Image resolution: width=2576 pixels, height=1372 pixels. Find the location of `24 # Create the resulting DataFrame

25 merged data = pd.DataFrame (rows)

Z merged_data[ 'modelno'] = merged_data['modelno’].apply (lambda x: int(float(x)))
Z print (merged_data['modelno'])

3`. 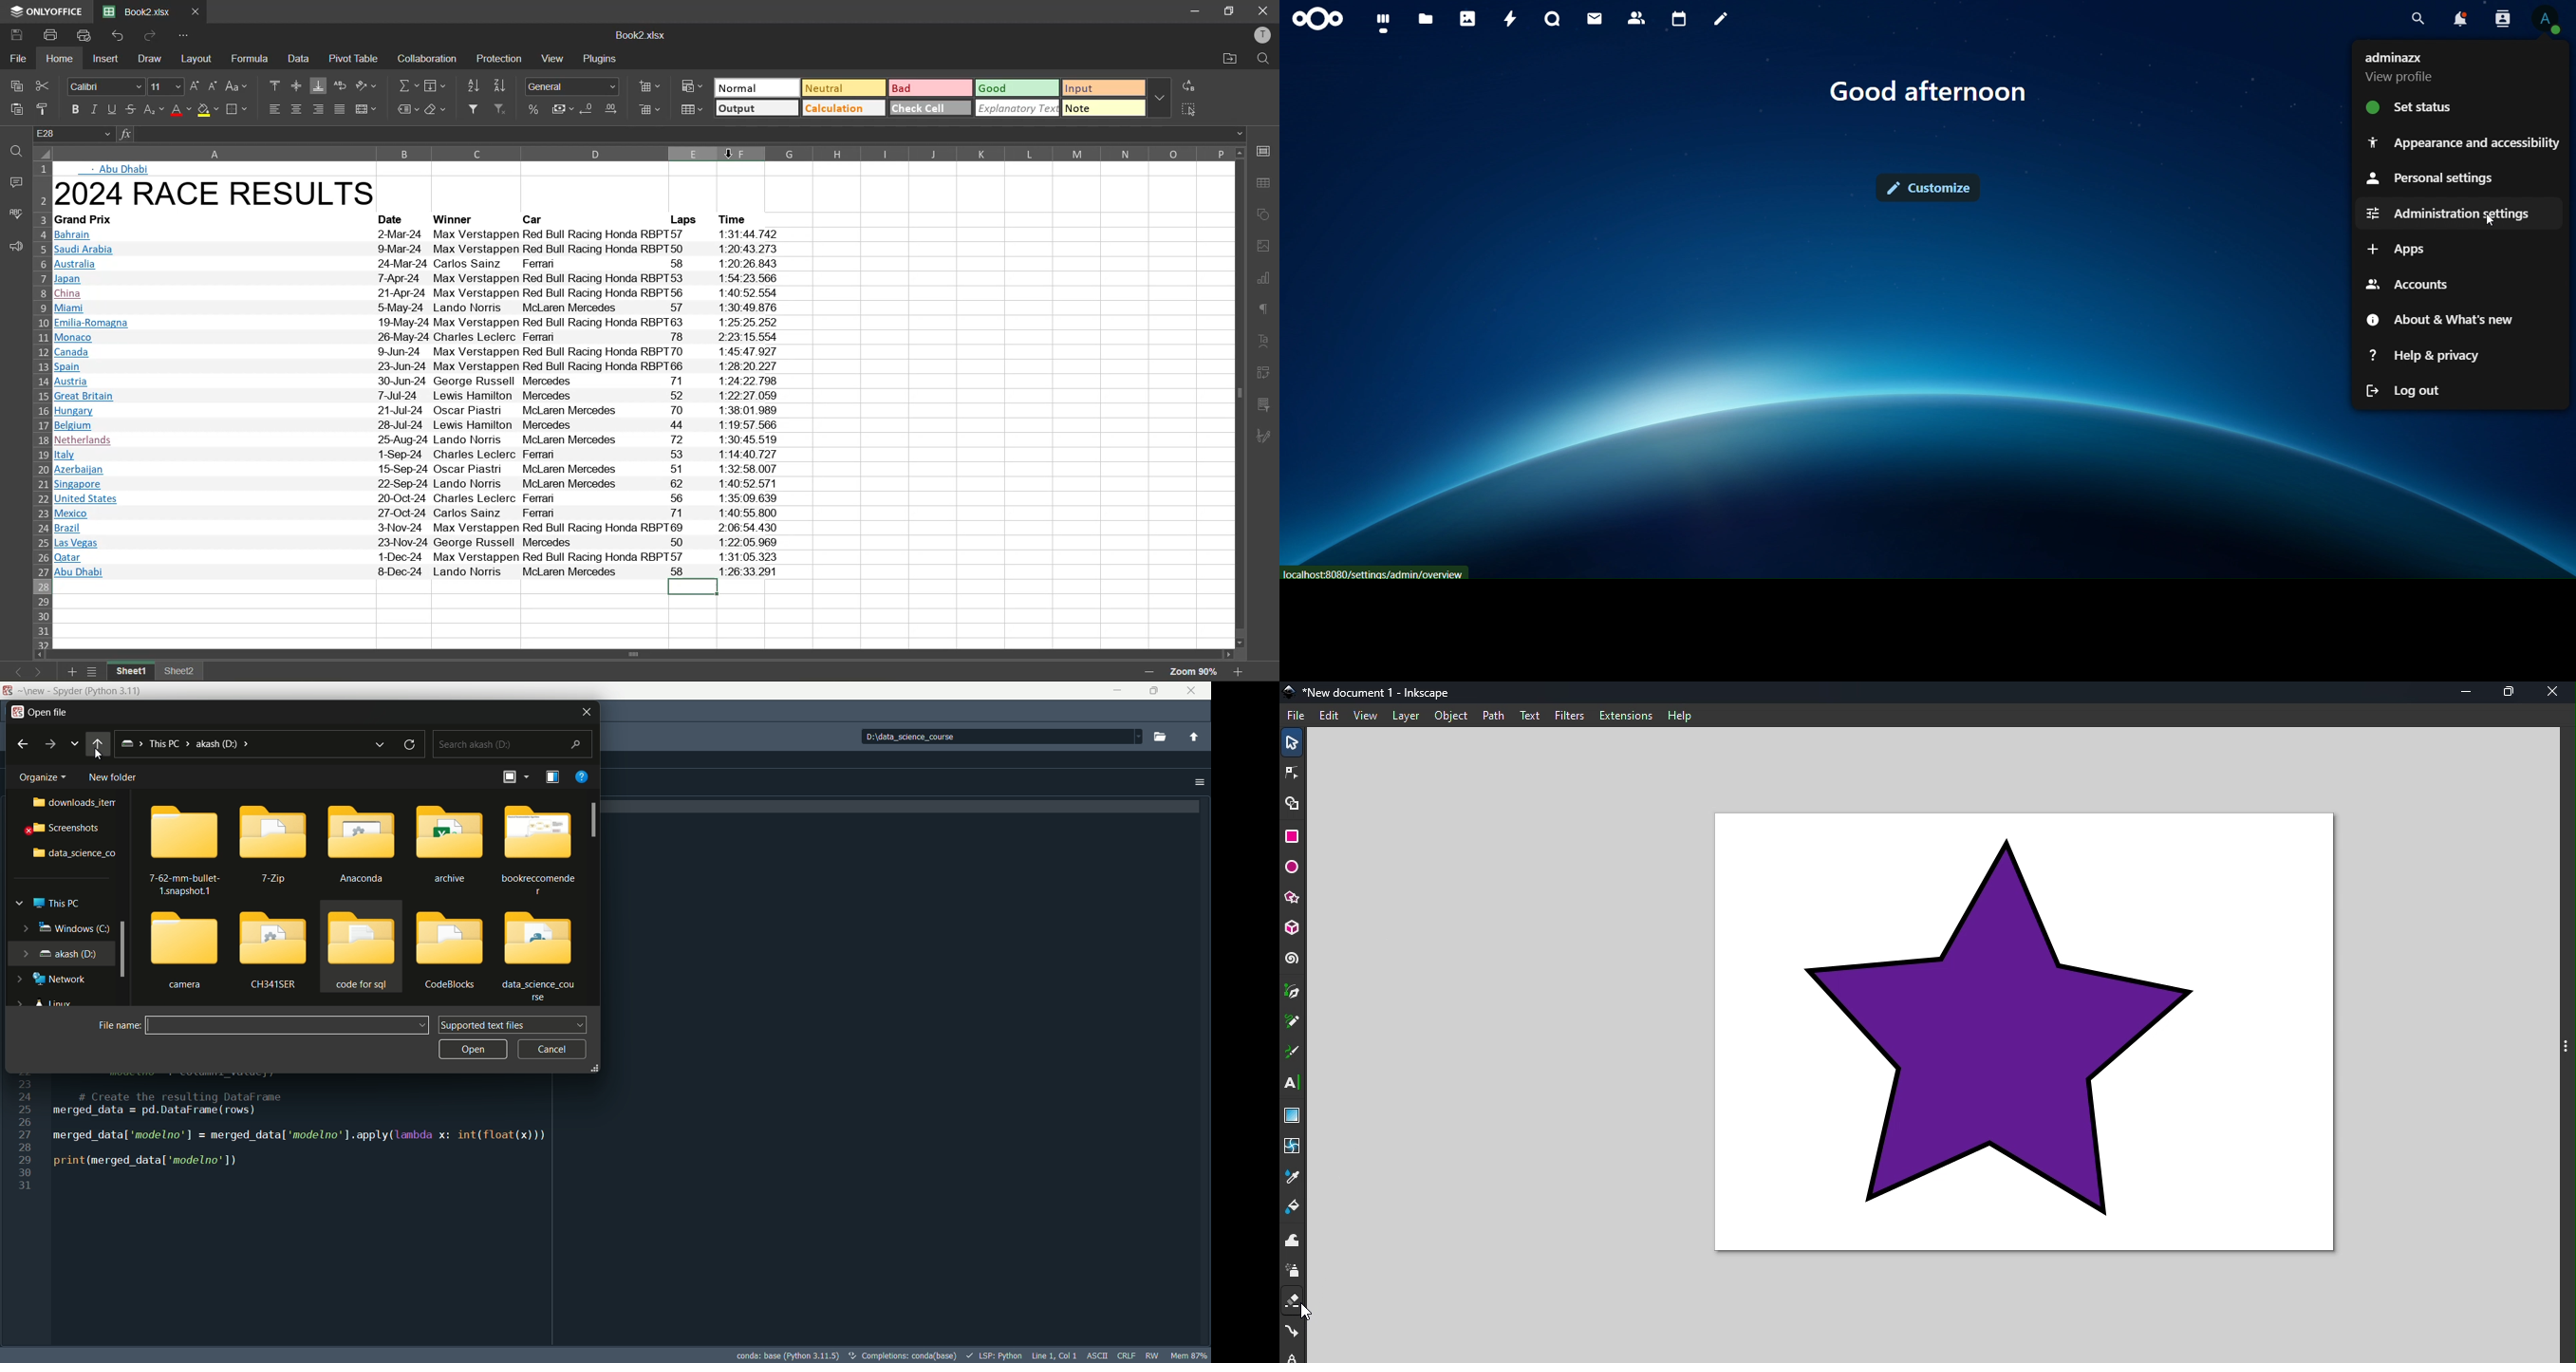

24 # Create the resulting DataFrame

25 merged data = pd.DataFrame (rows)

Z merged_data[ 'modelno'] = merged_data['modelno’].apply (lambda x: int(float(x)))
Z print (merged_data['modelno'])

3 is located at coordinates (277, 1141).